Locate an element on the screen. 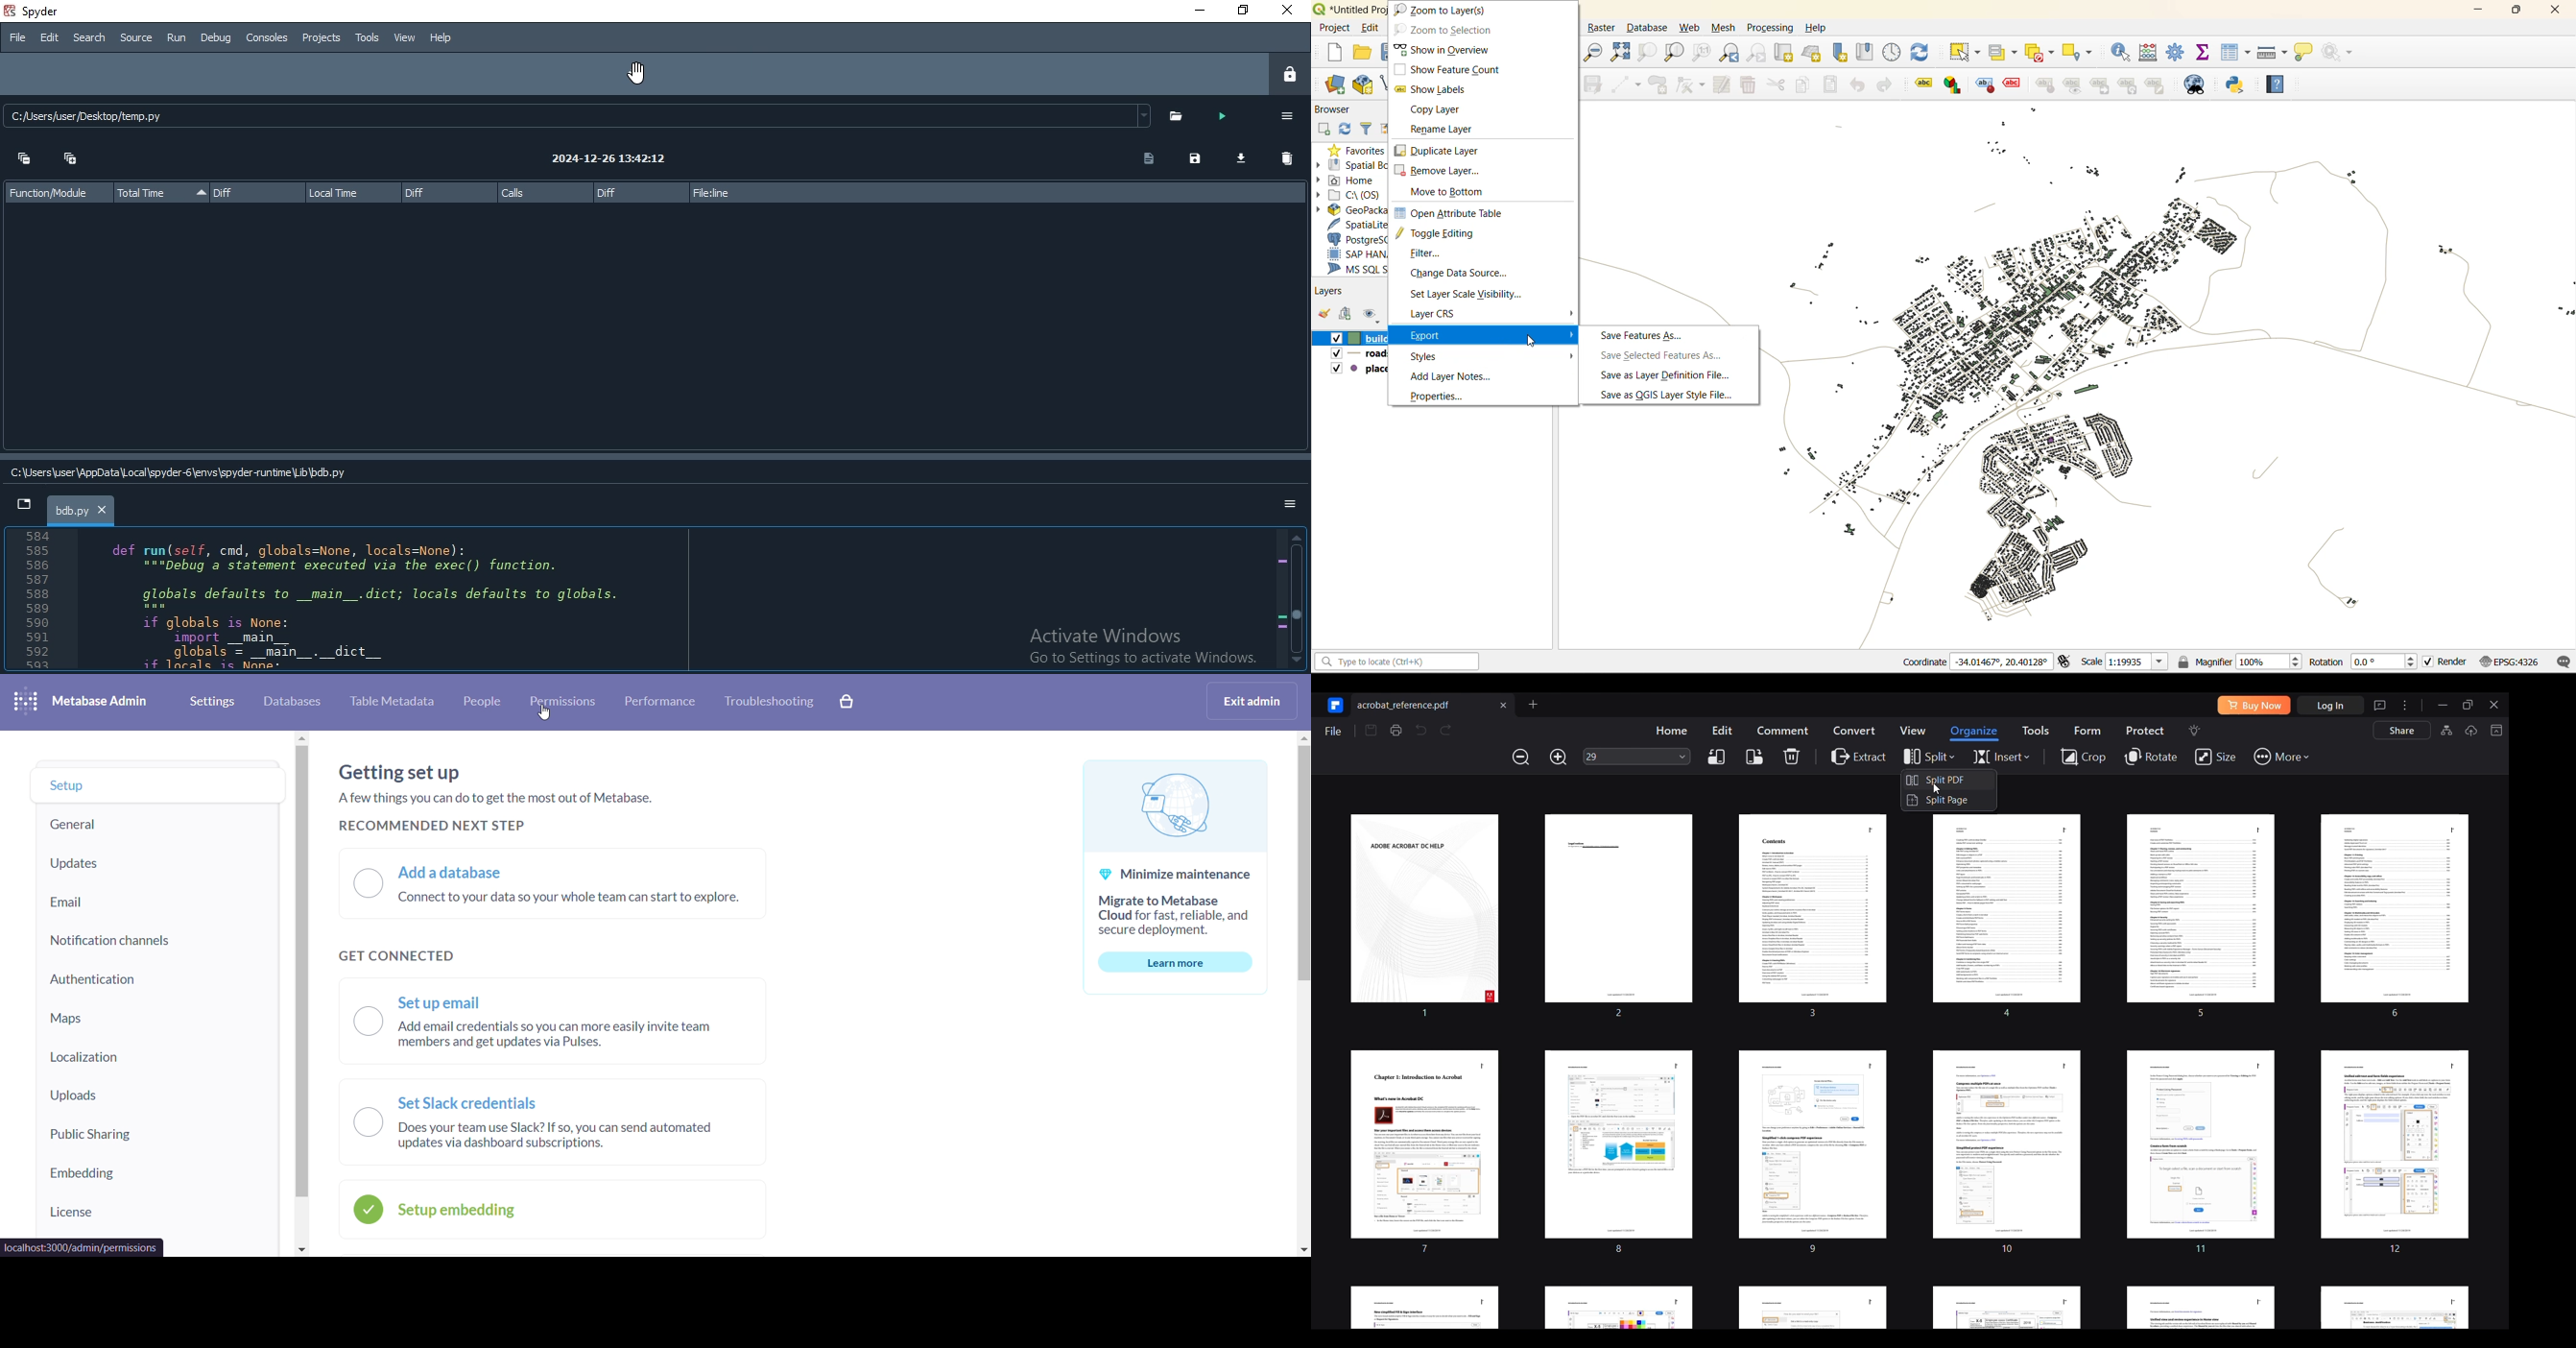 The image size is (2576, 1372). diff is located at coordinates (639, 193).